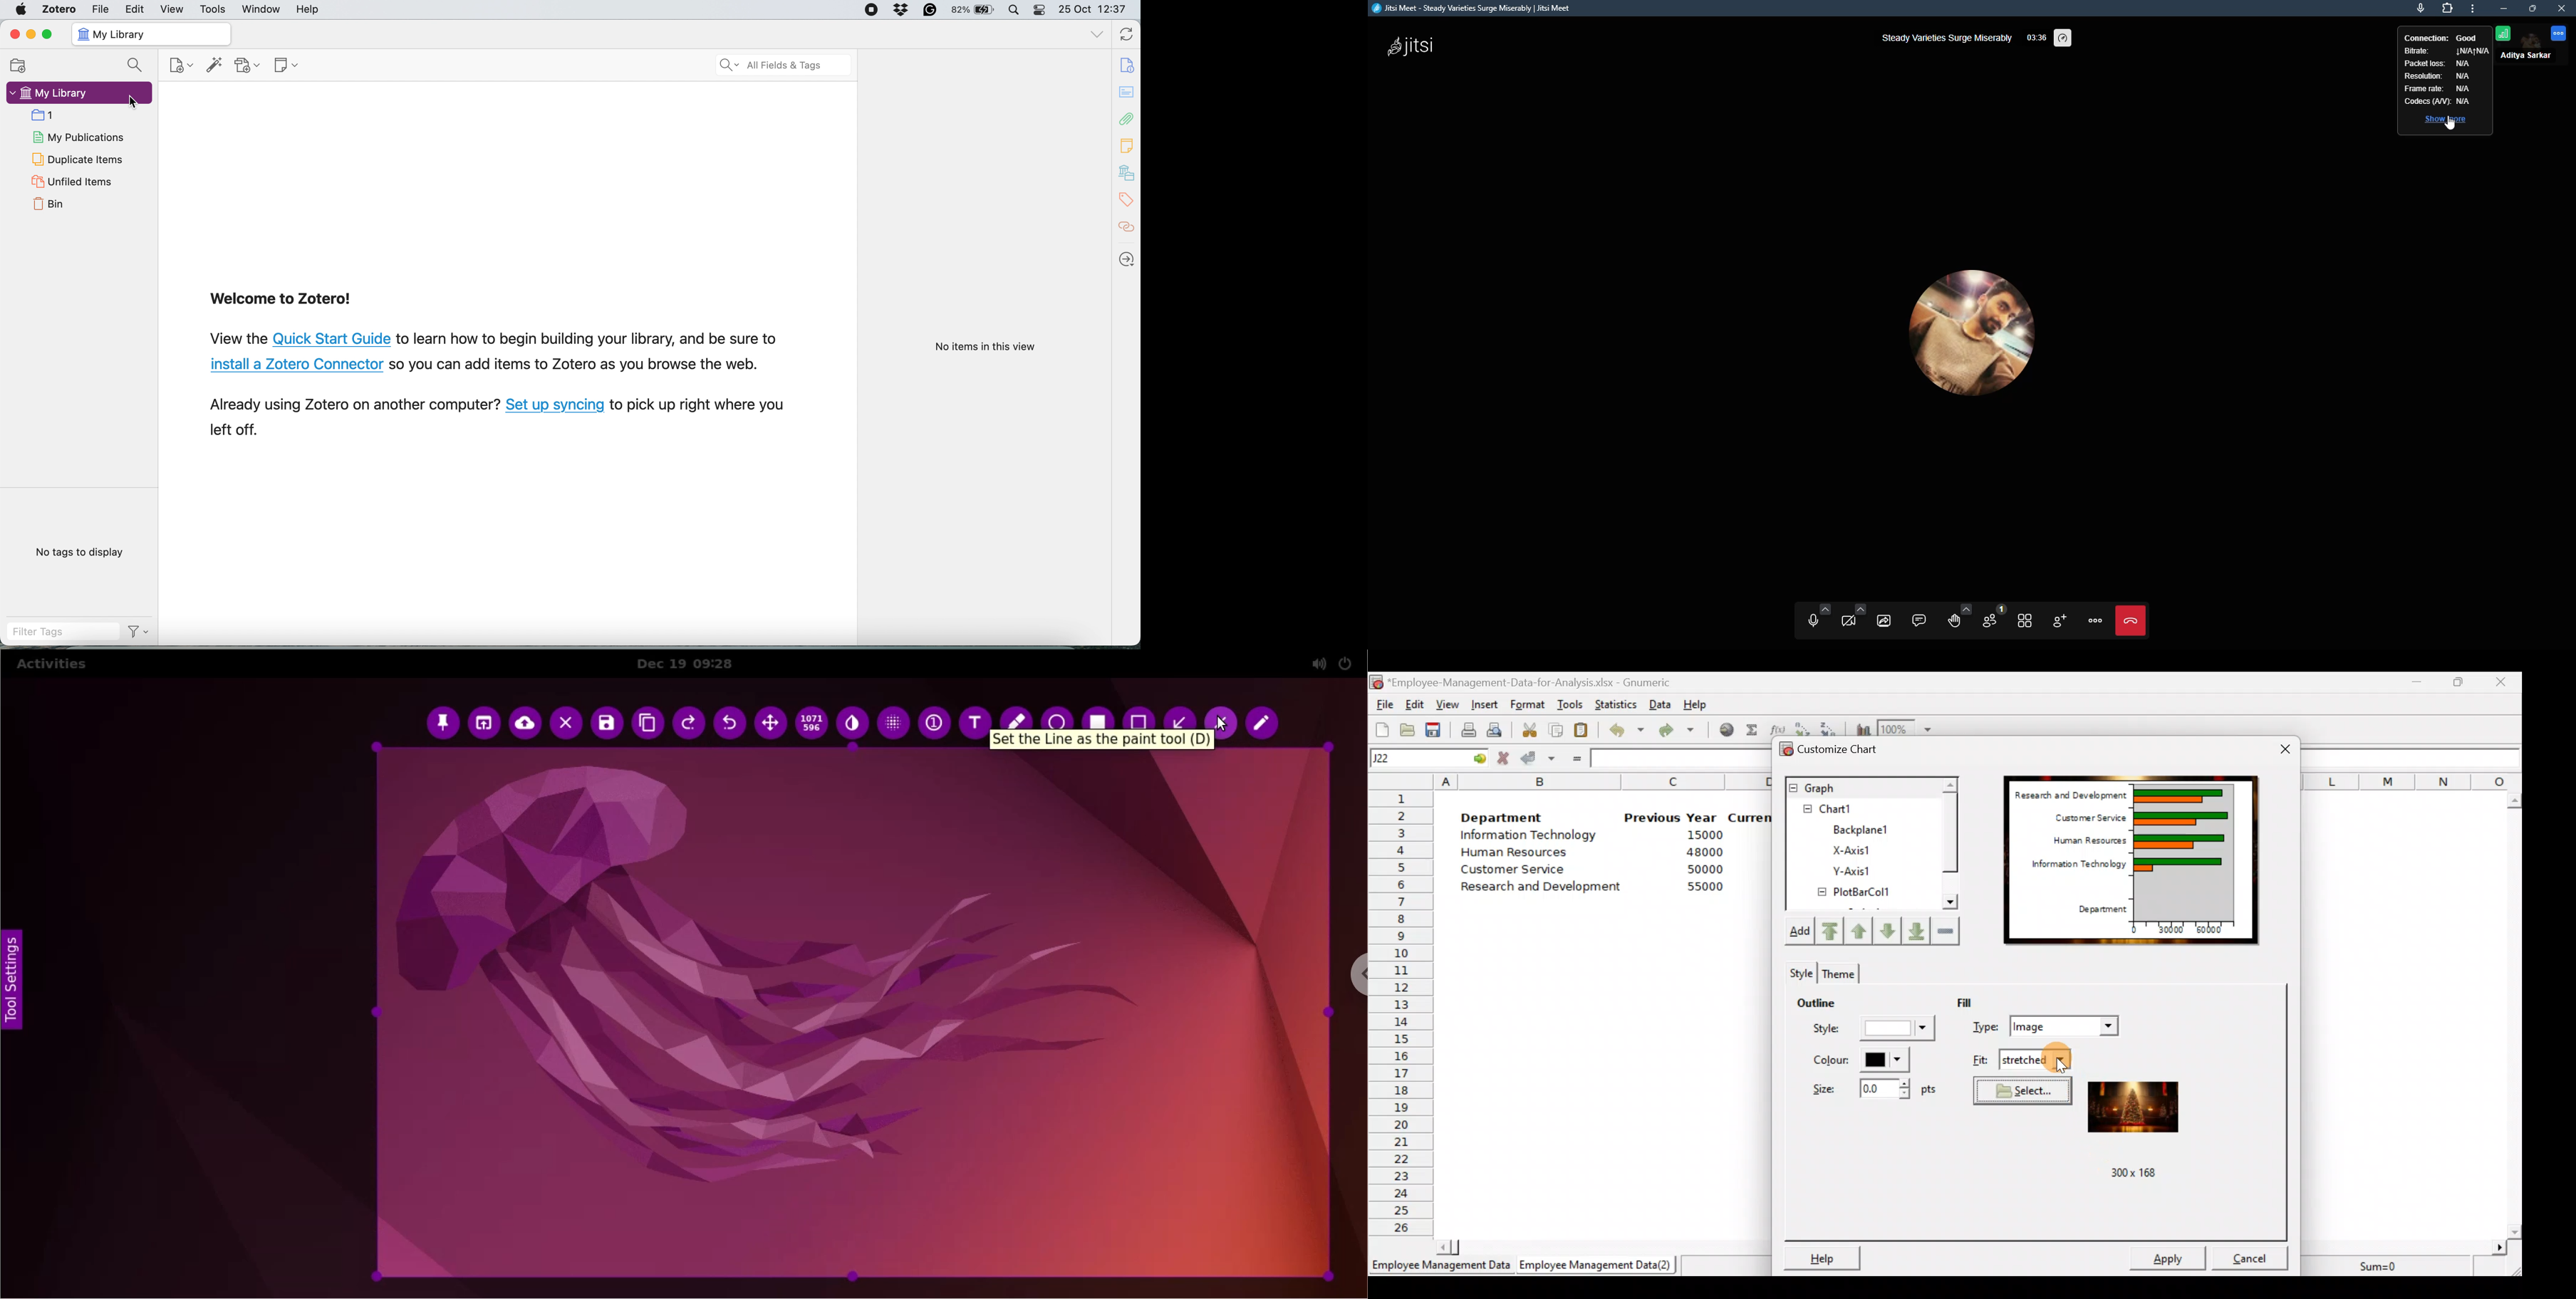 The image size is (2576, 1316). Describe the element at coordinates (249, 65) in the screenshot. I see `add attachment` at that location.